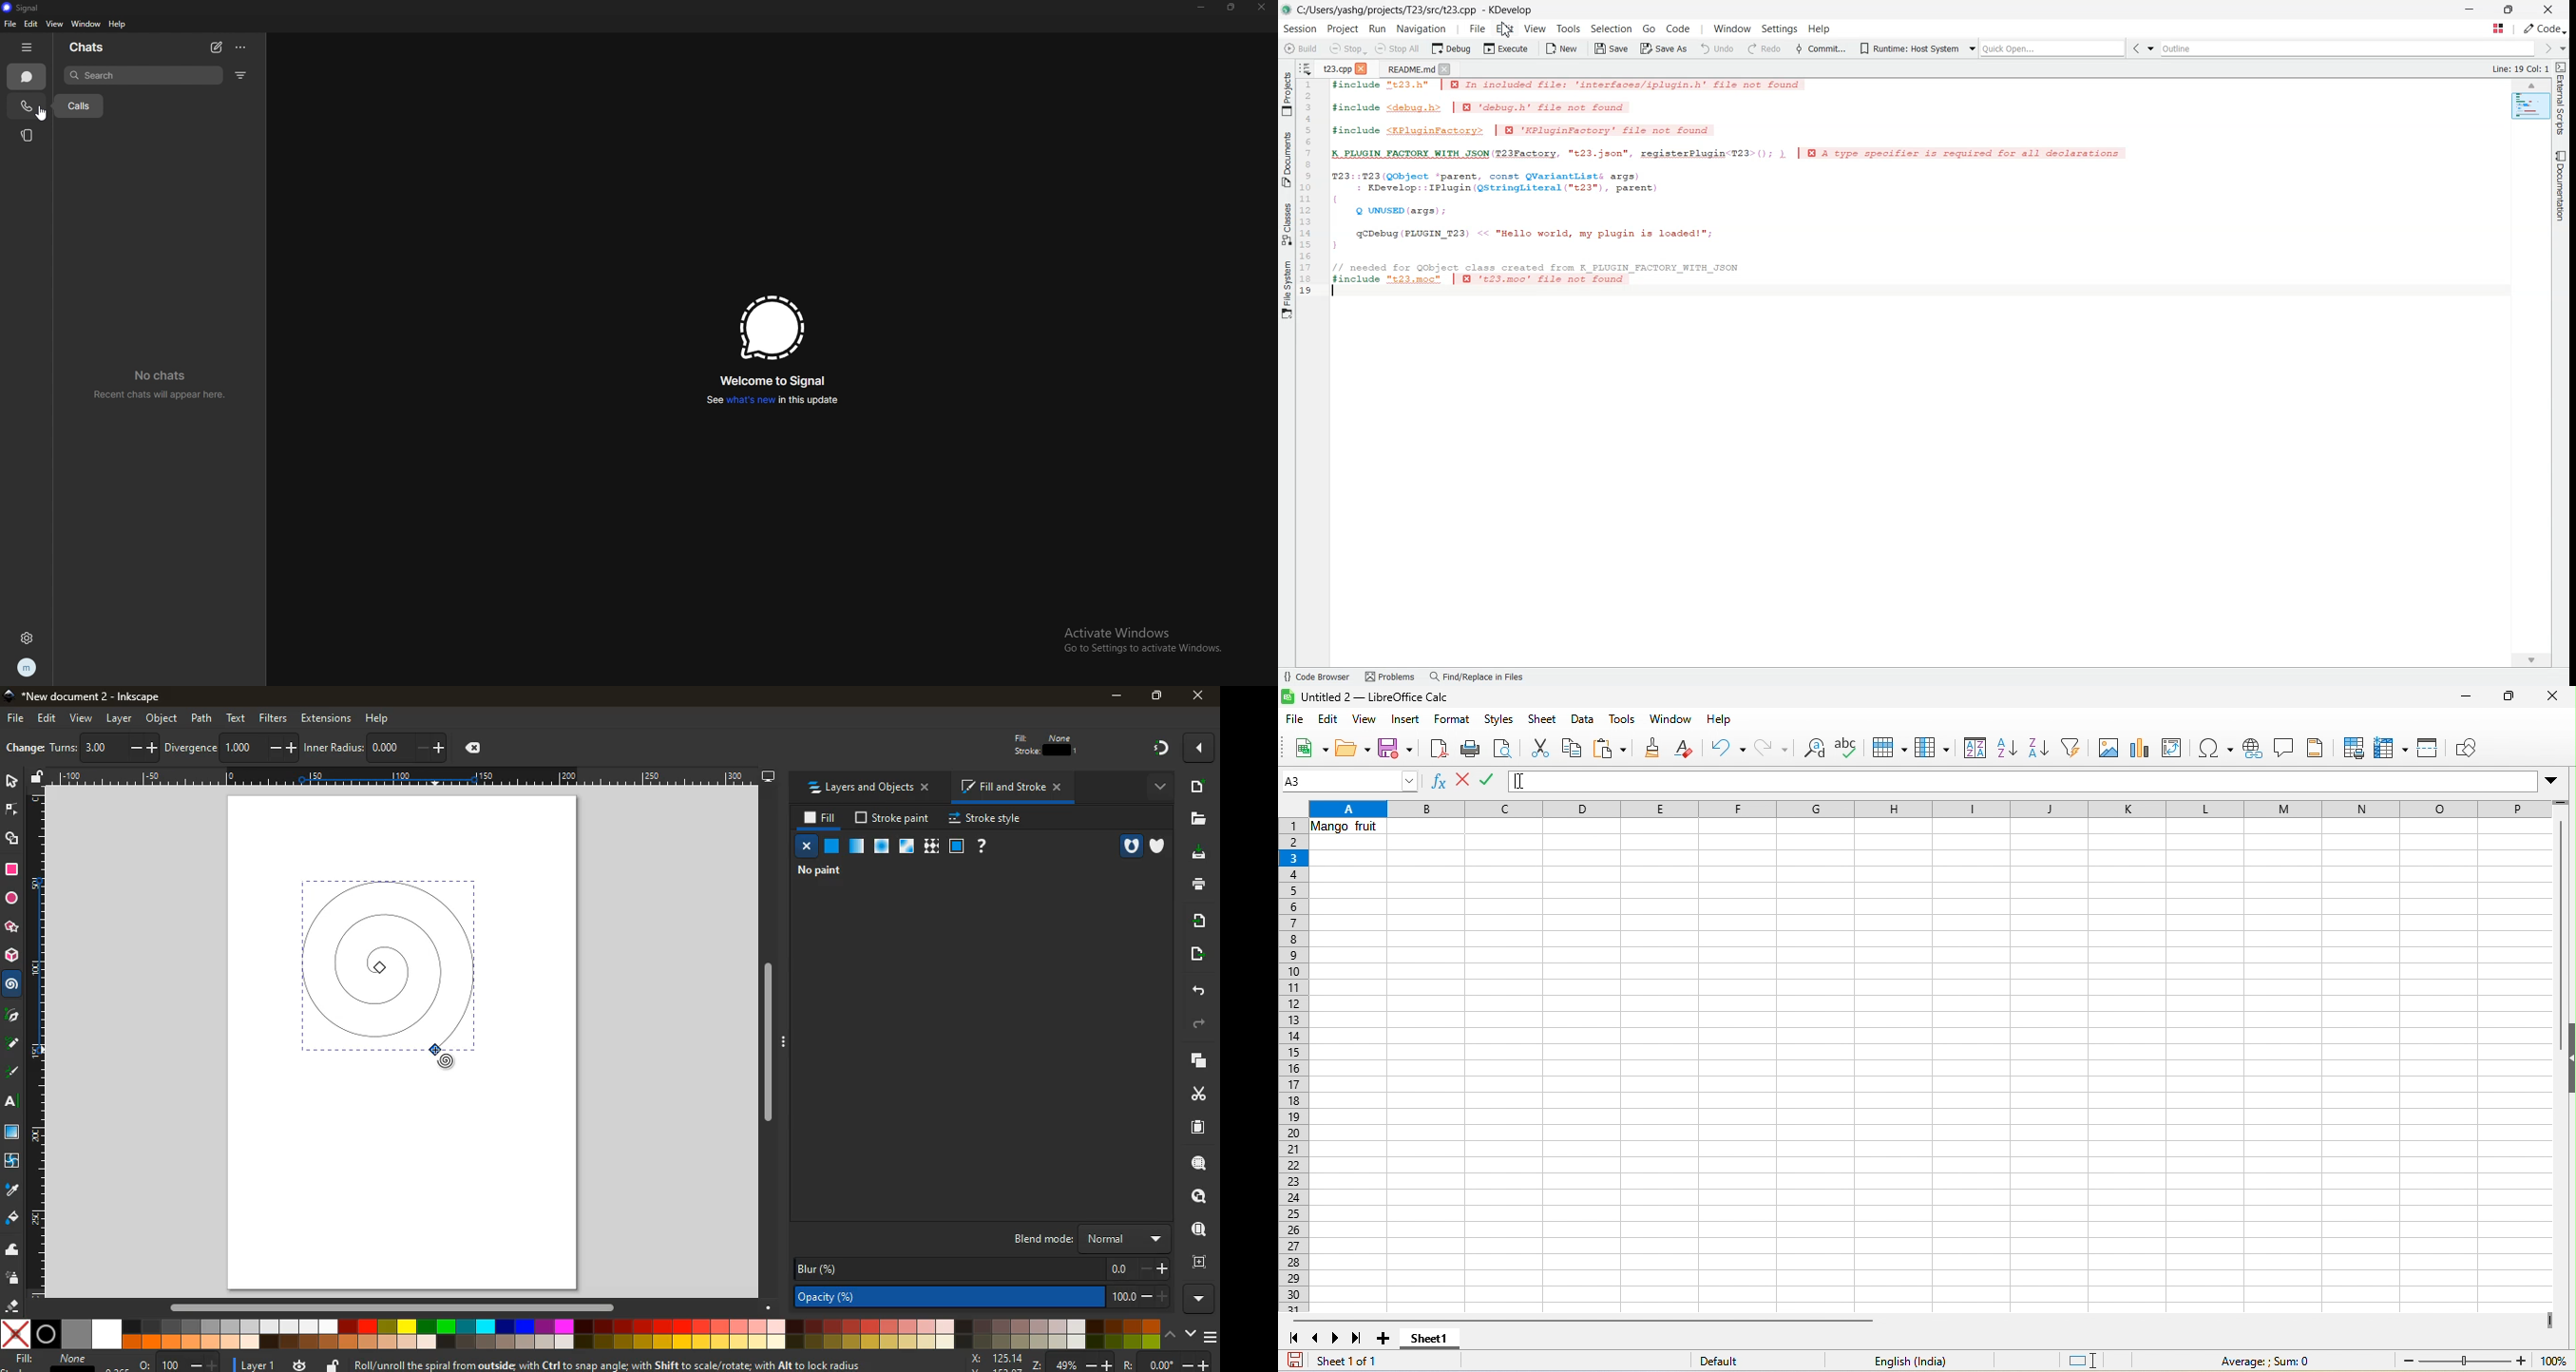 Image resolution: width=2576 pixels, height=1372 pixels. Describe the element at coordinates (1196, 991) in the screenshot. I see `back` at that location.